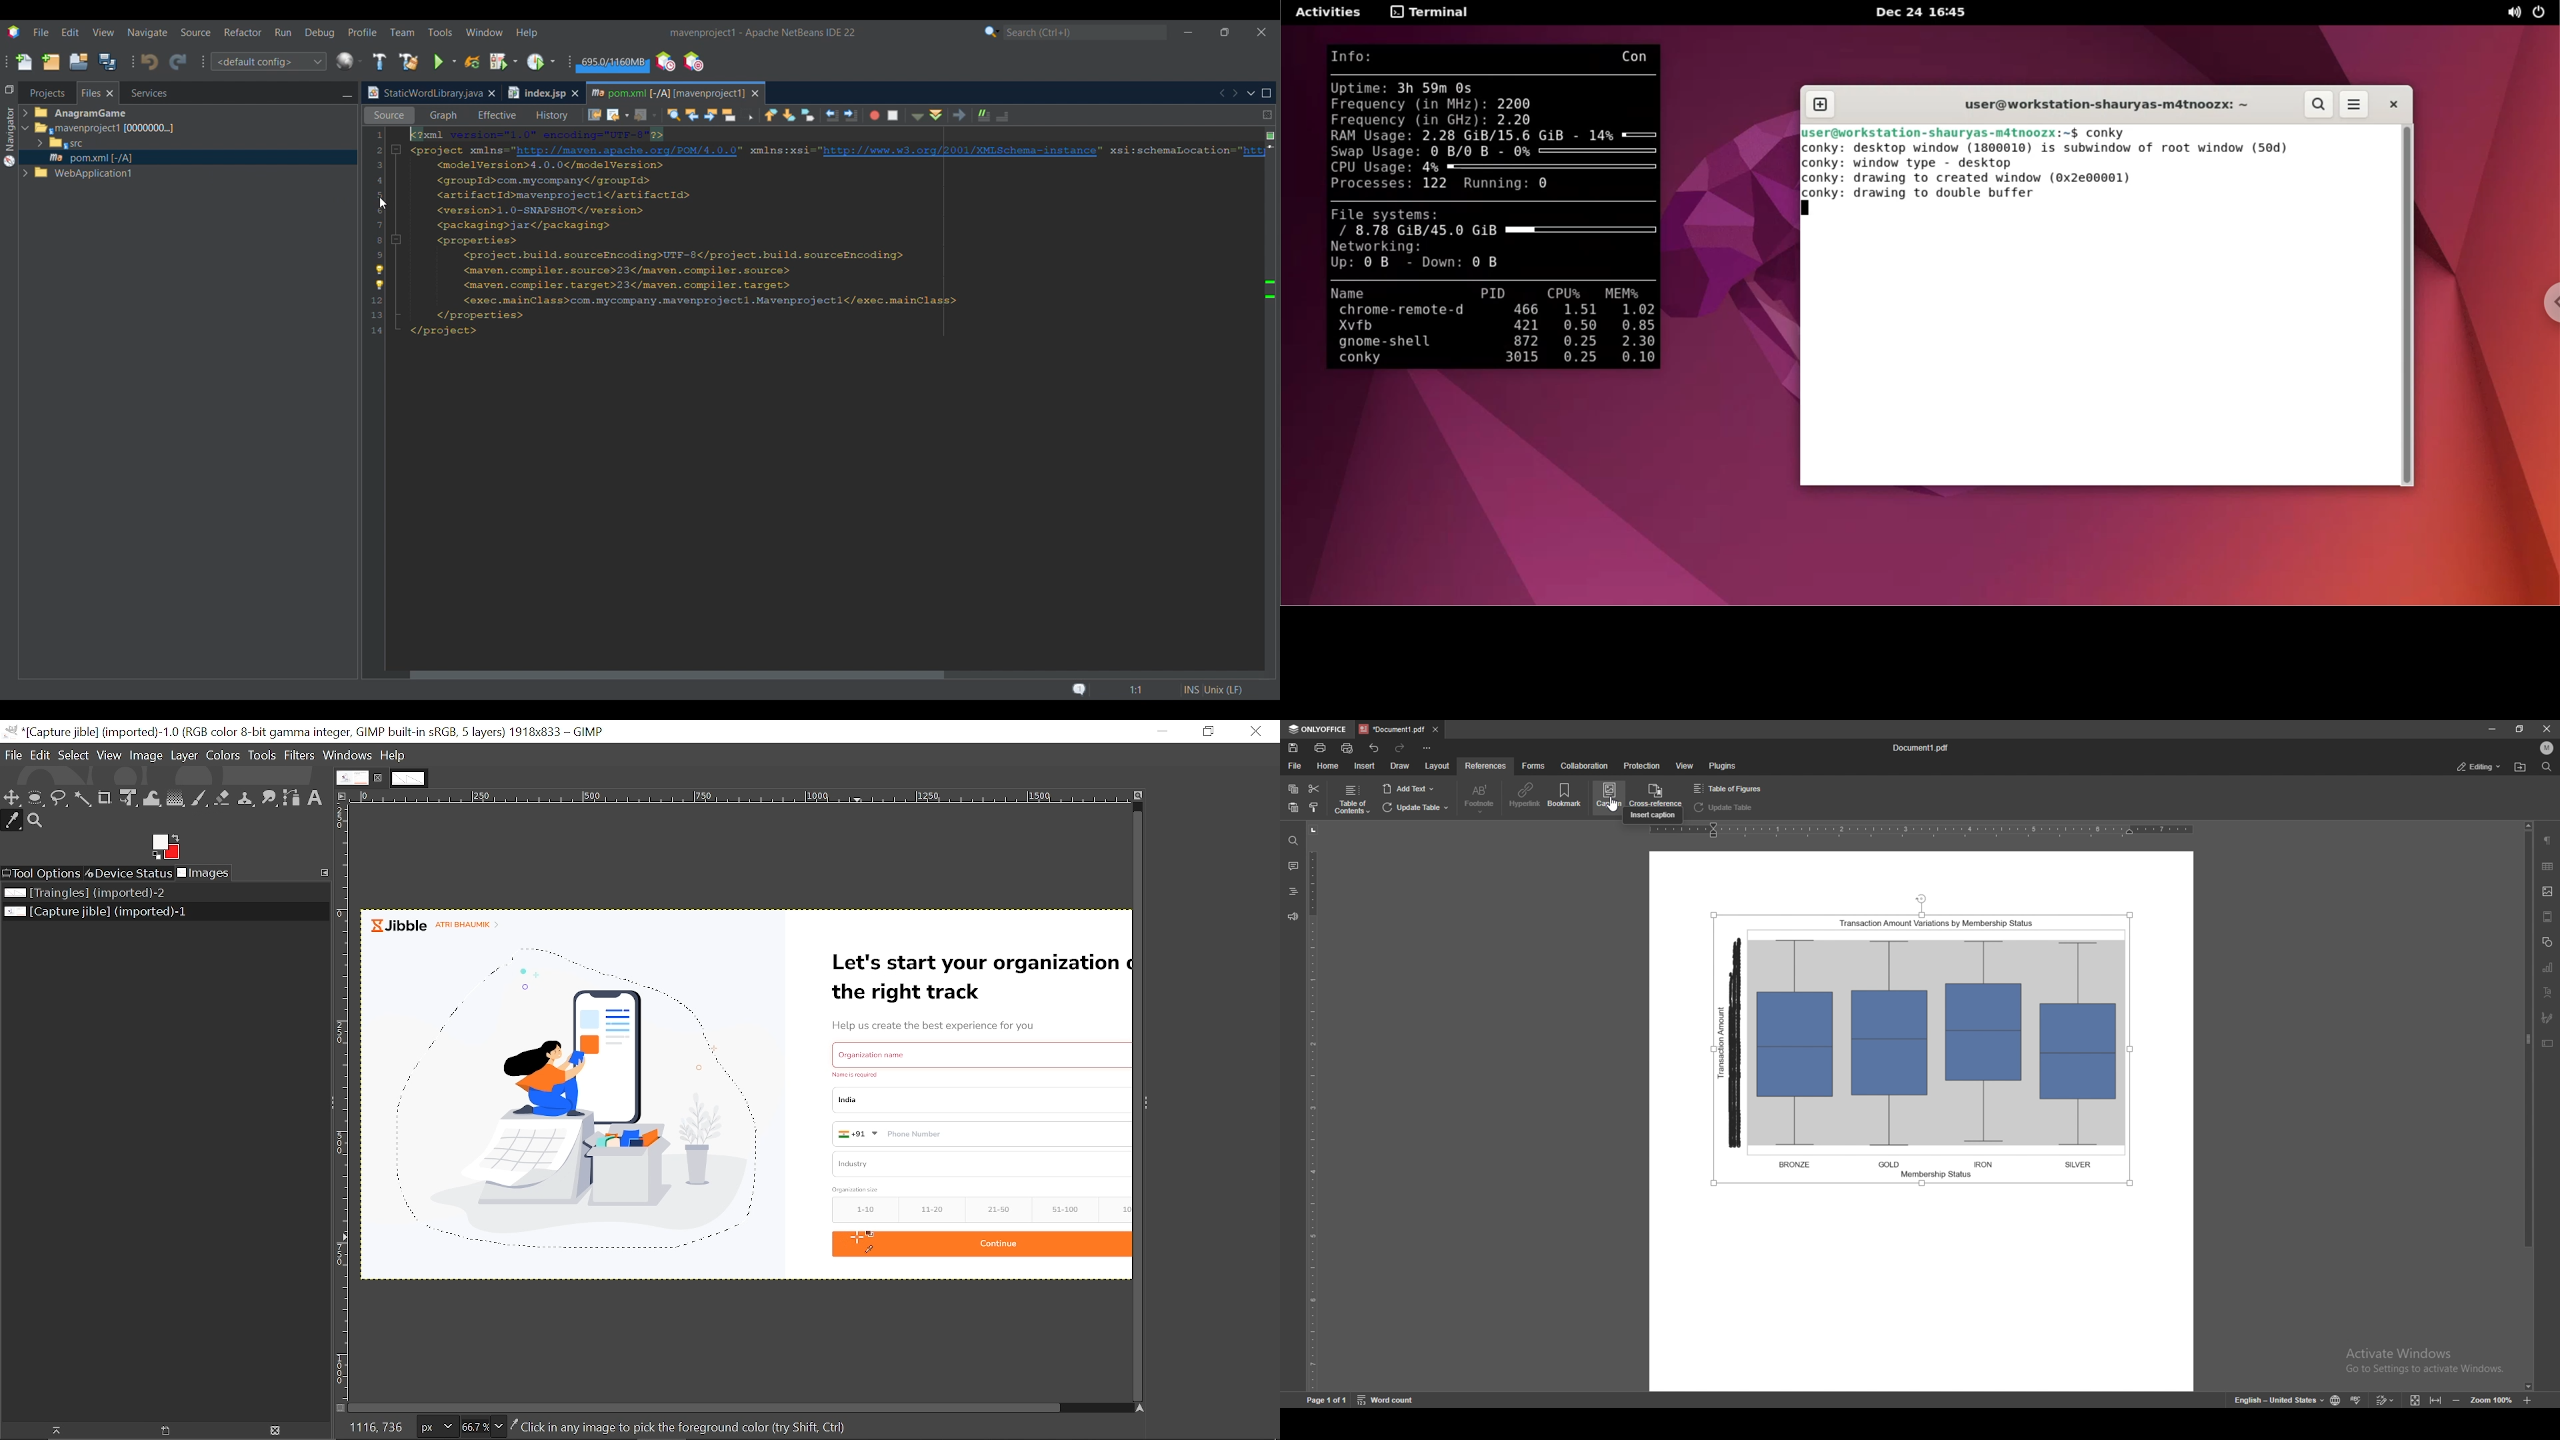 The height and width of the screenshot is (1456, 2576). I want to click on comments, so click(1292, 865).